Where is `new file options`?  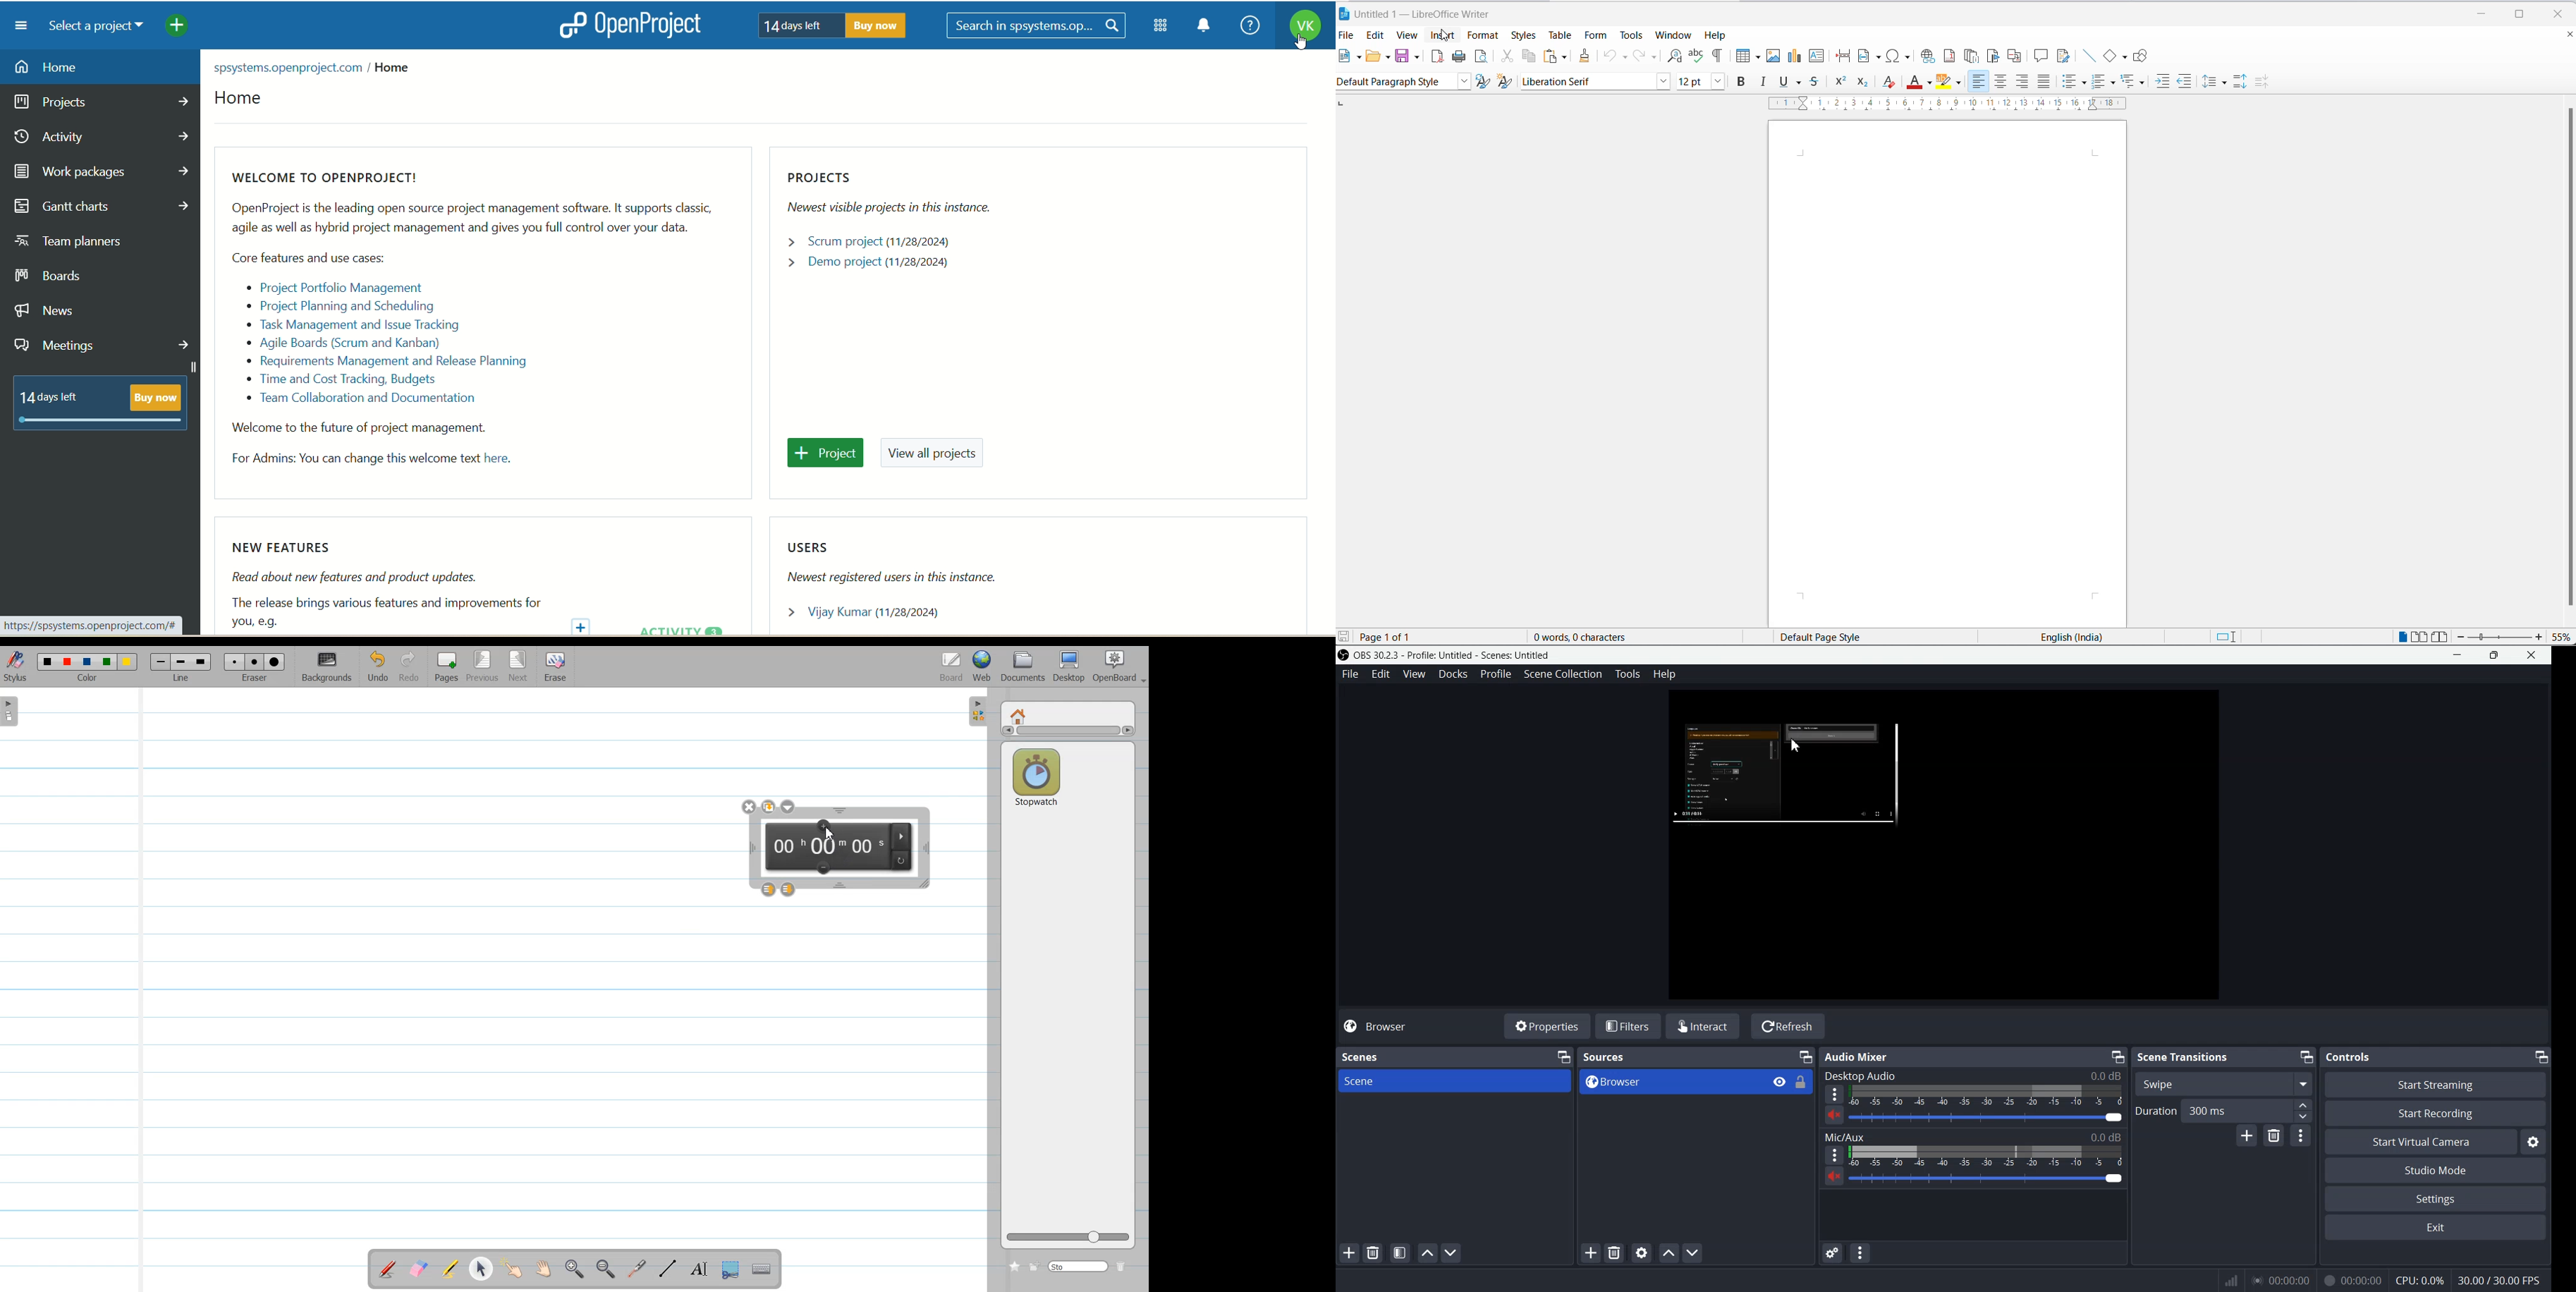 new file options is located at coordinates (1358, 56).